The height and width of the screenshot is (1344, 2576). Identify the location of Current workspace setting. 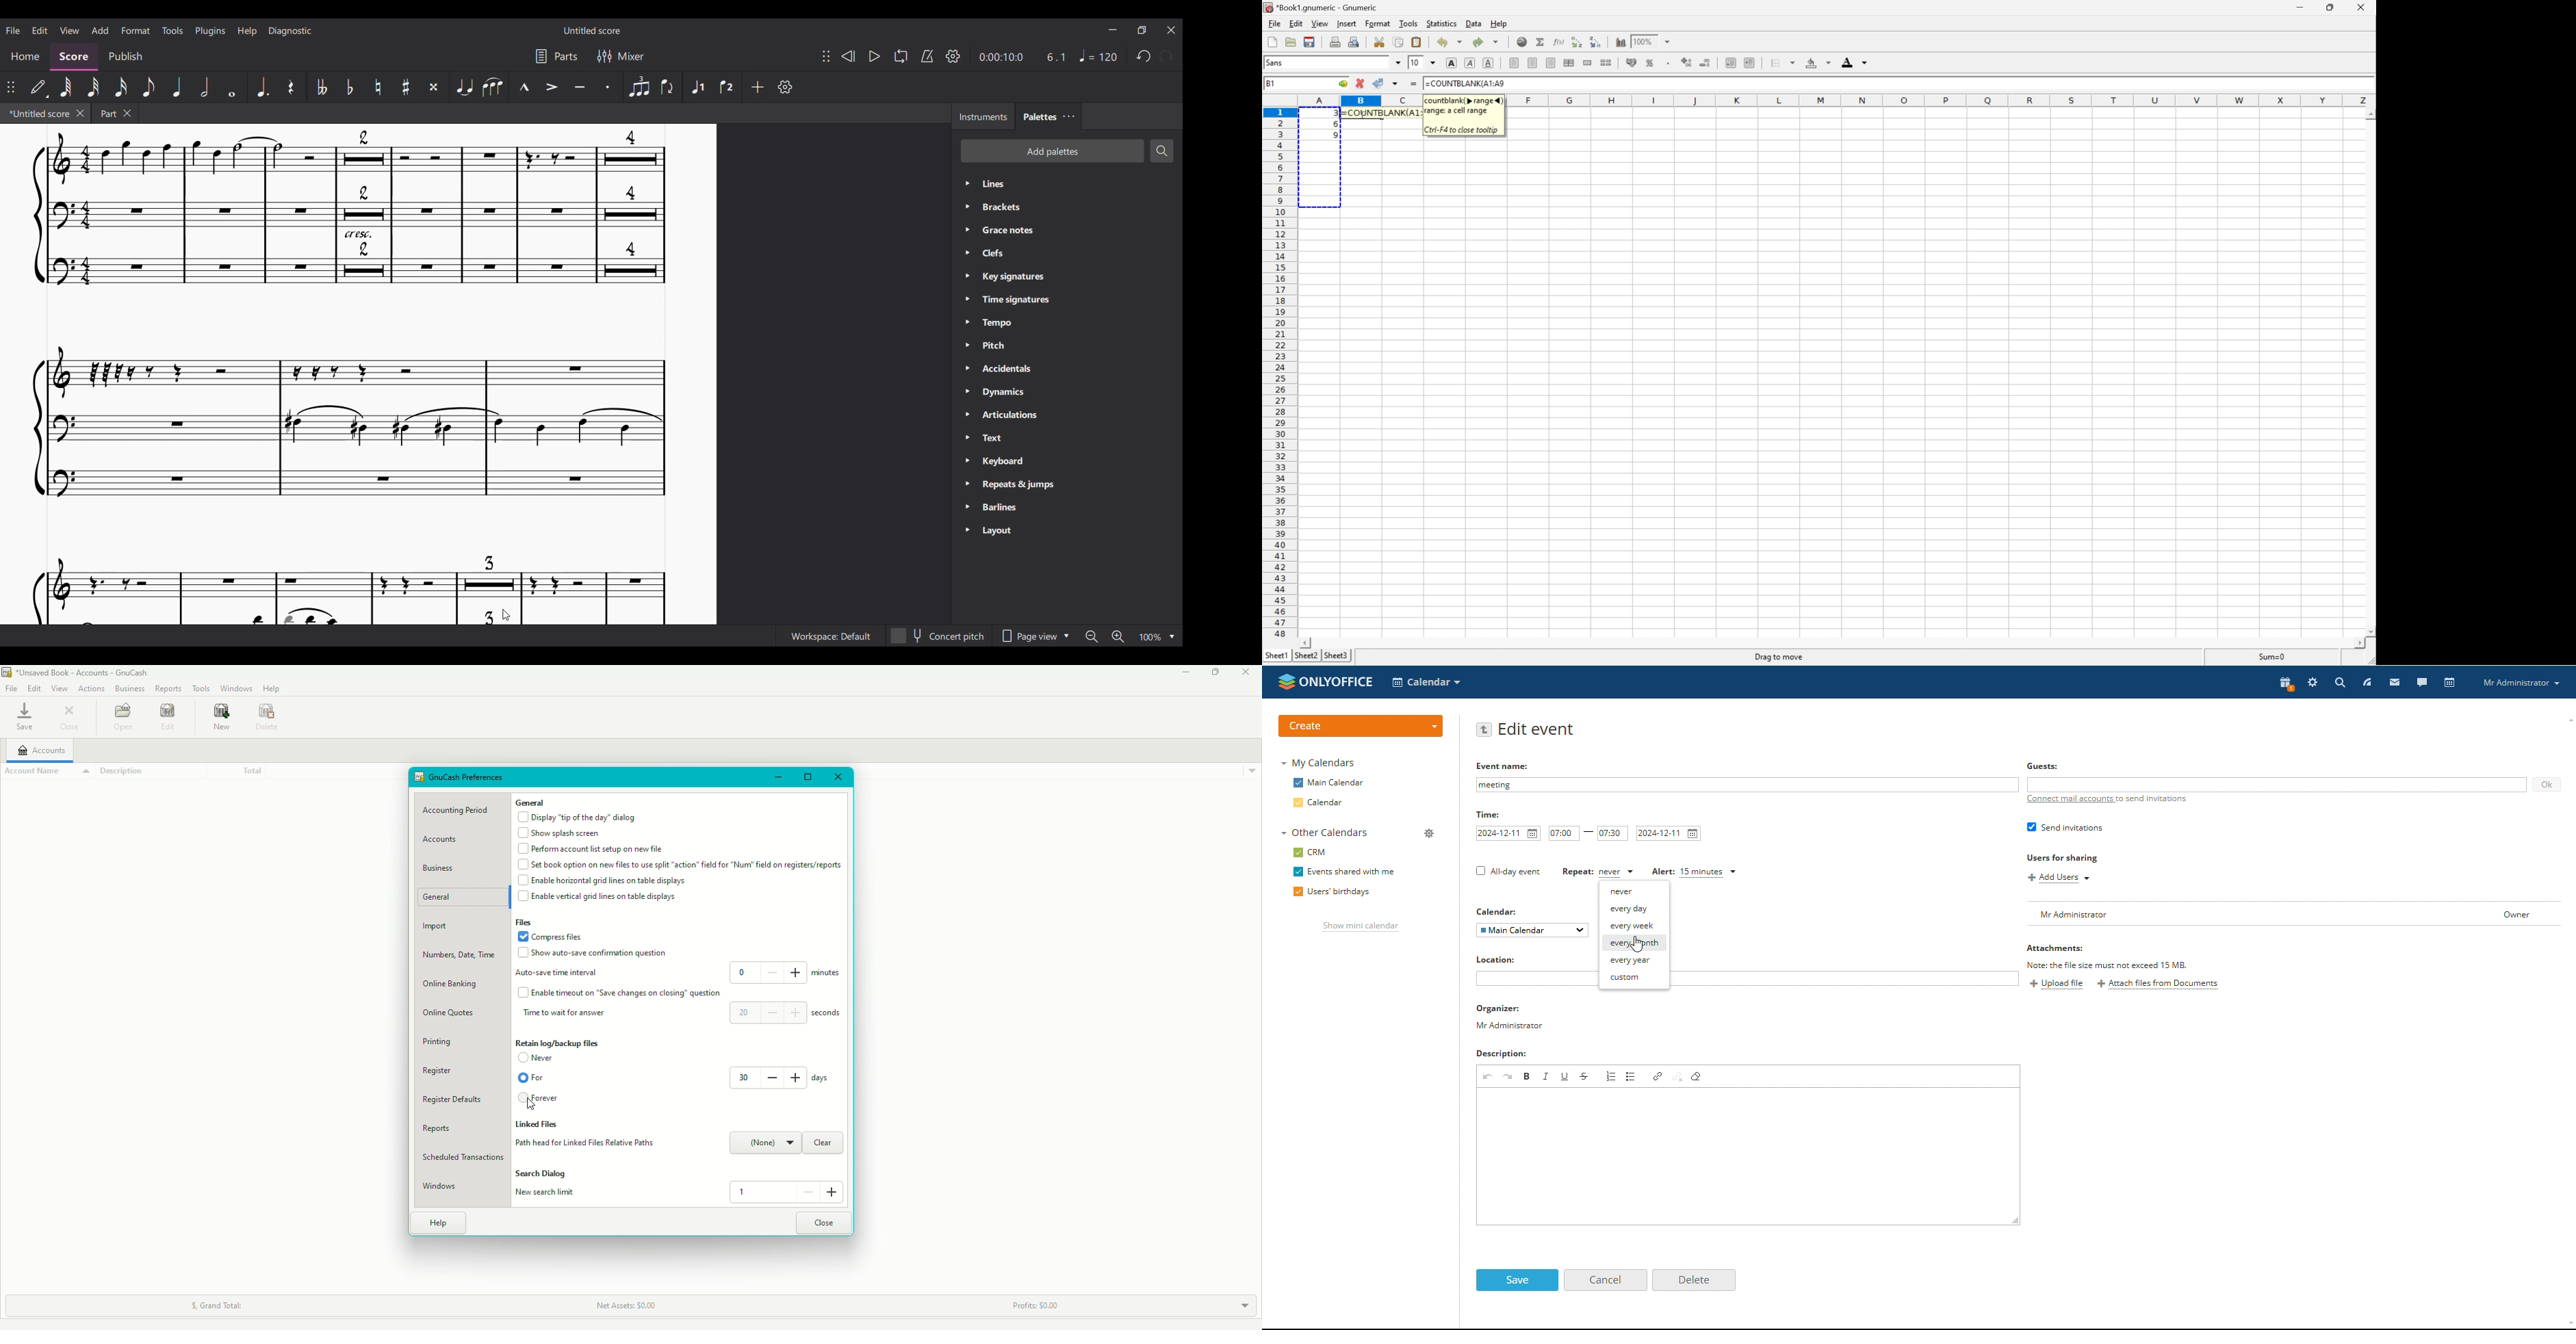
(830, 636).